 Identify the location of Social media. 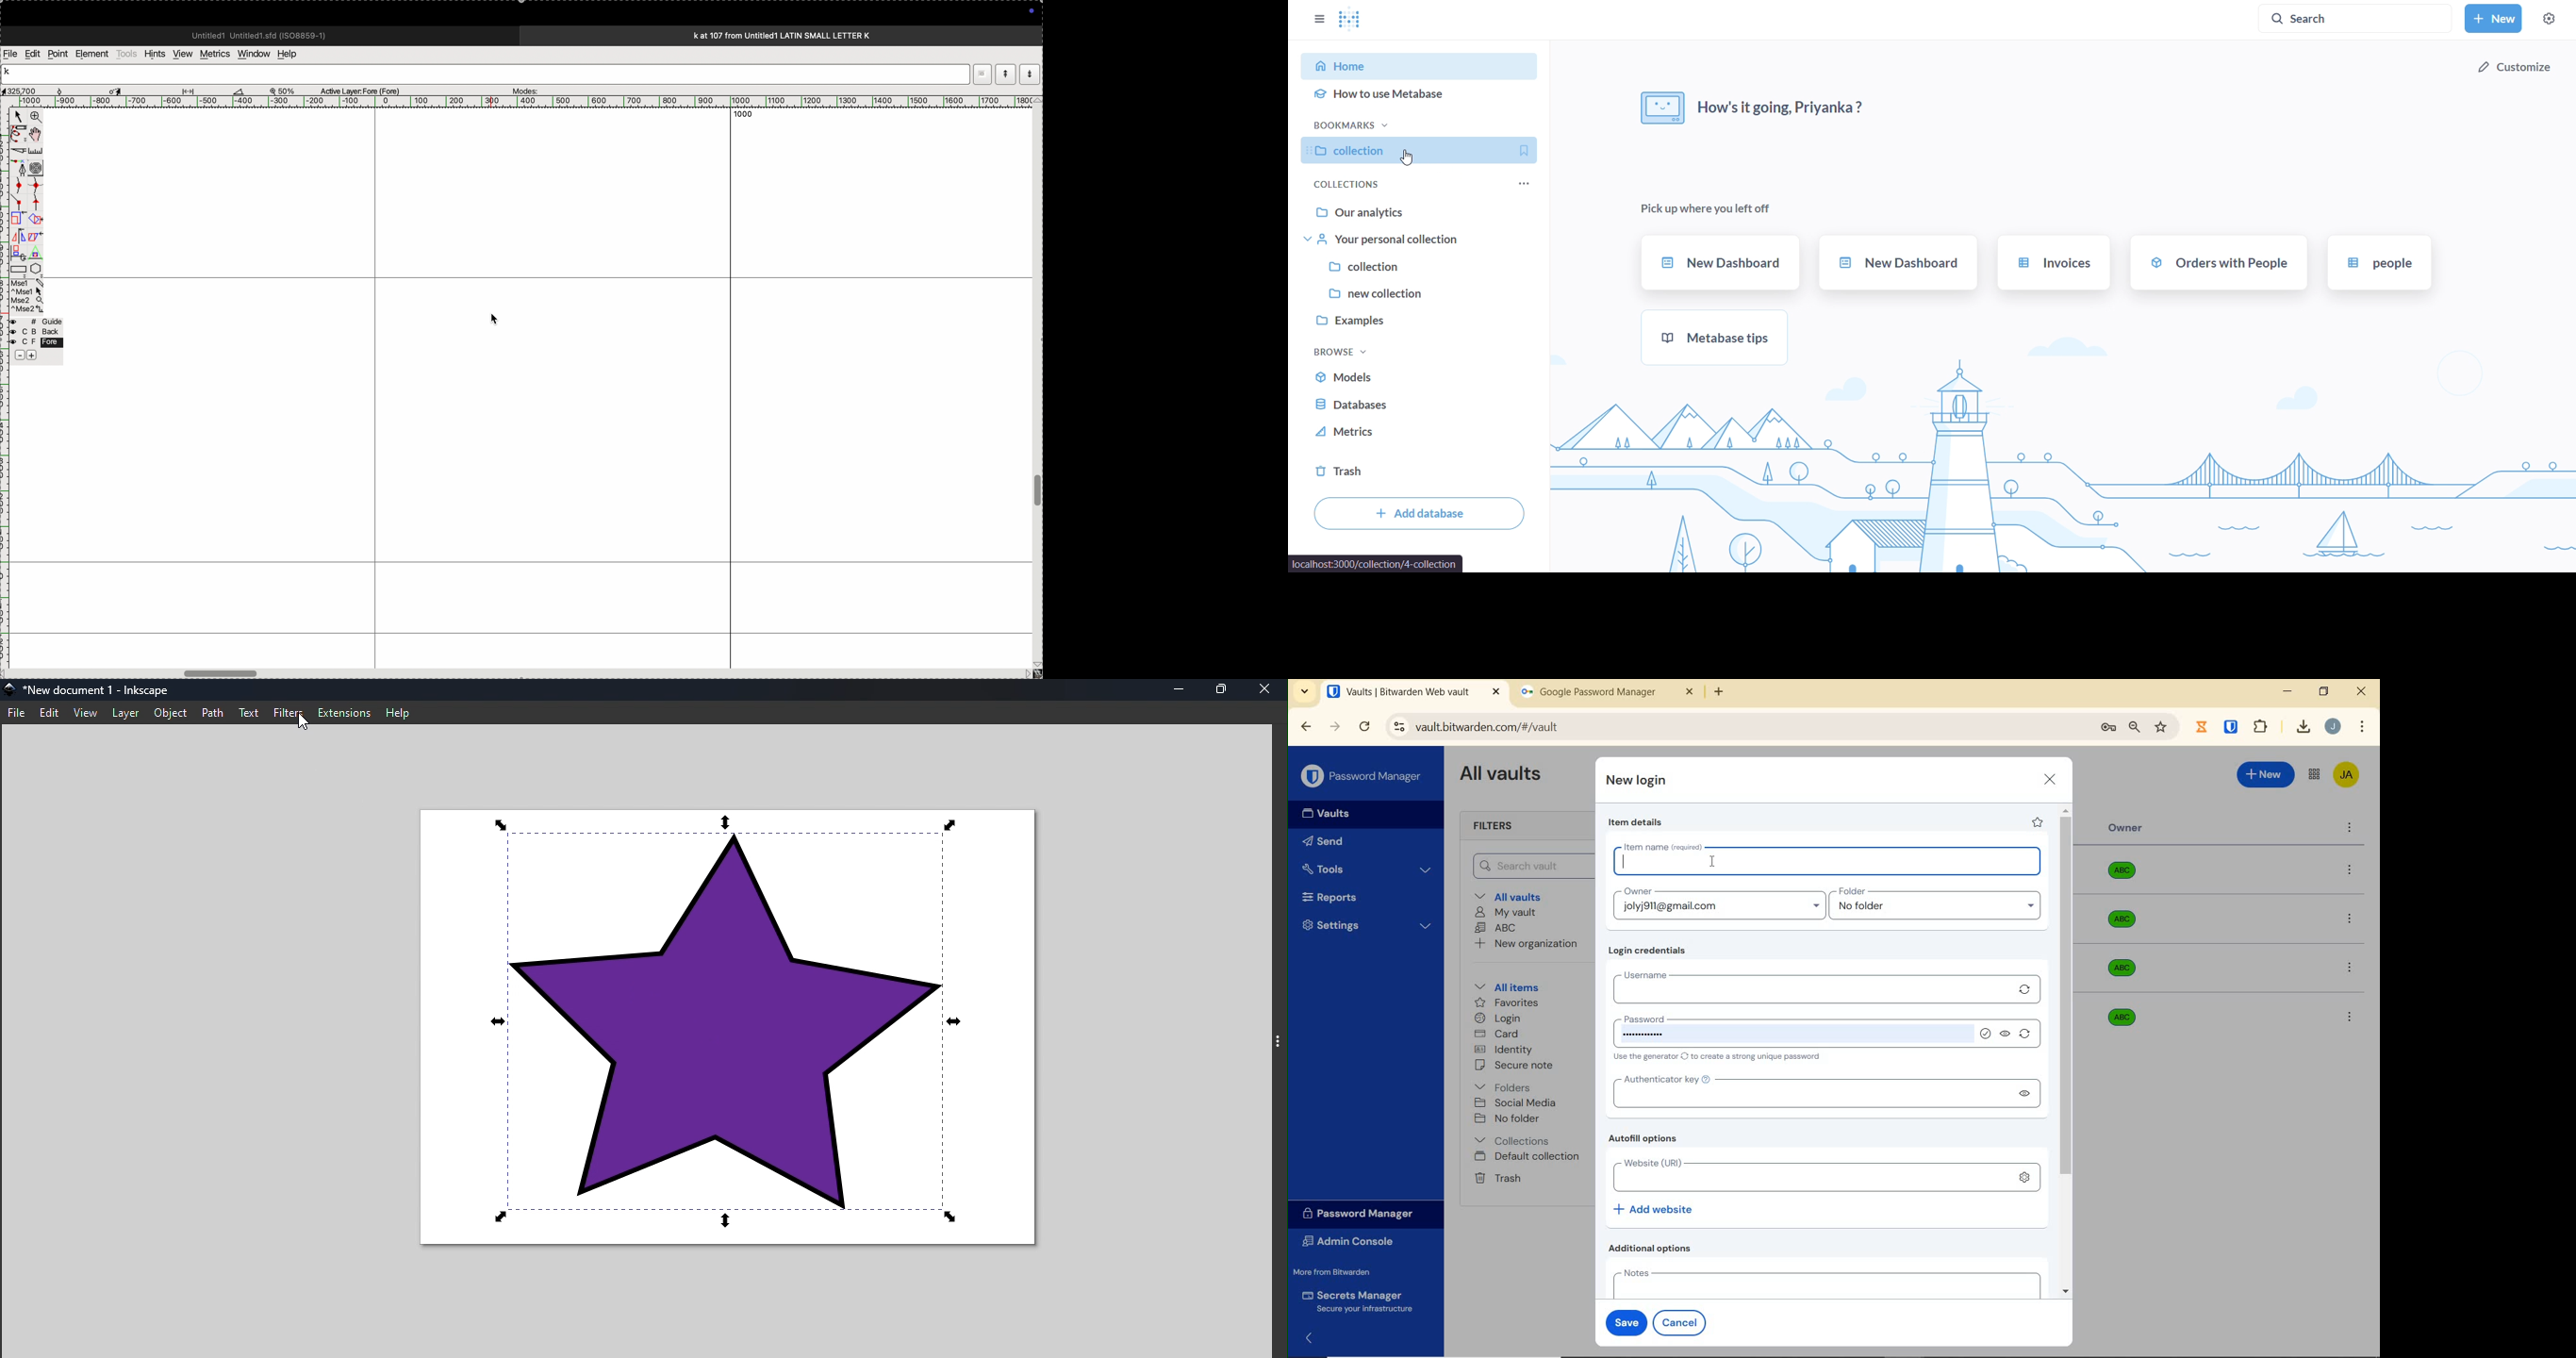
(1514, 1102).